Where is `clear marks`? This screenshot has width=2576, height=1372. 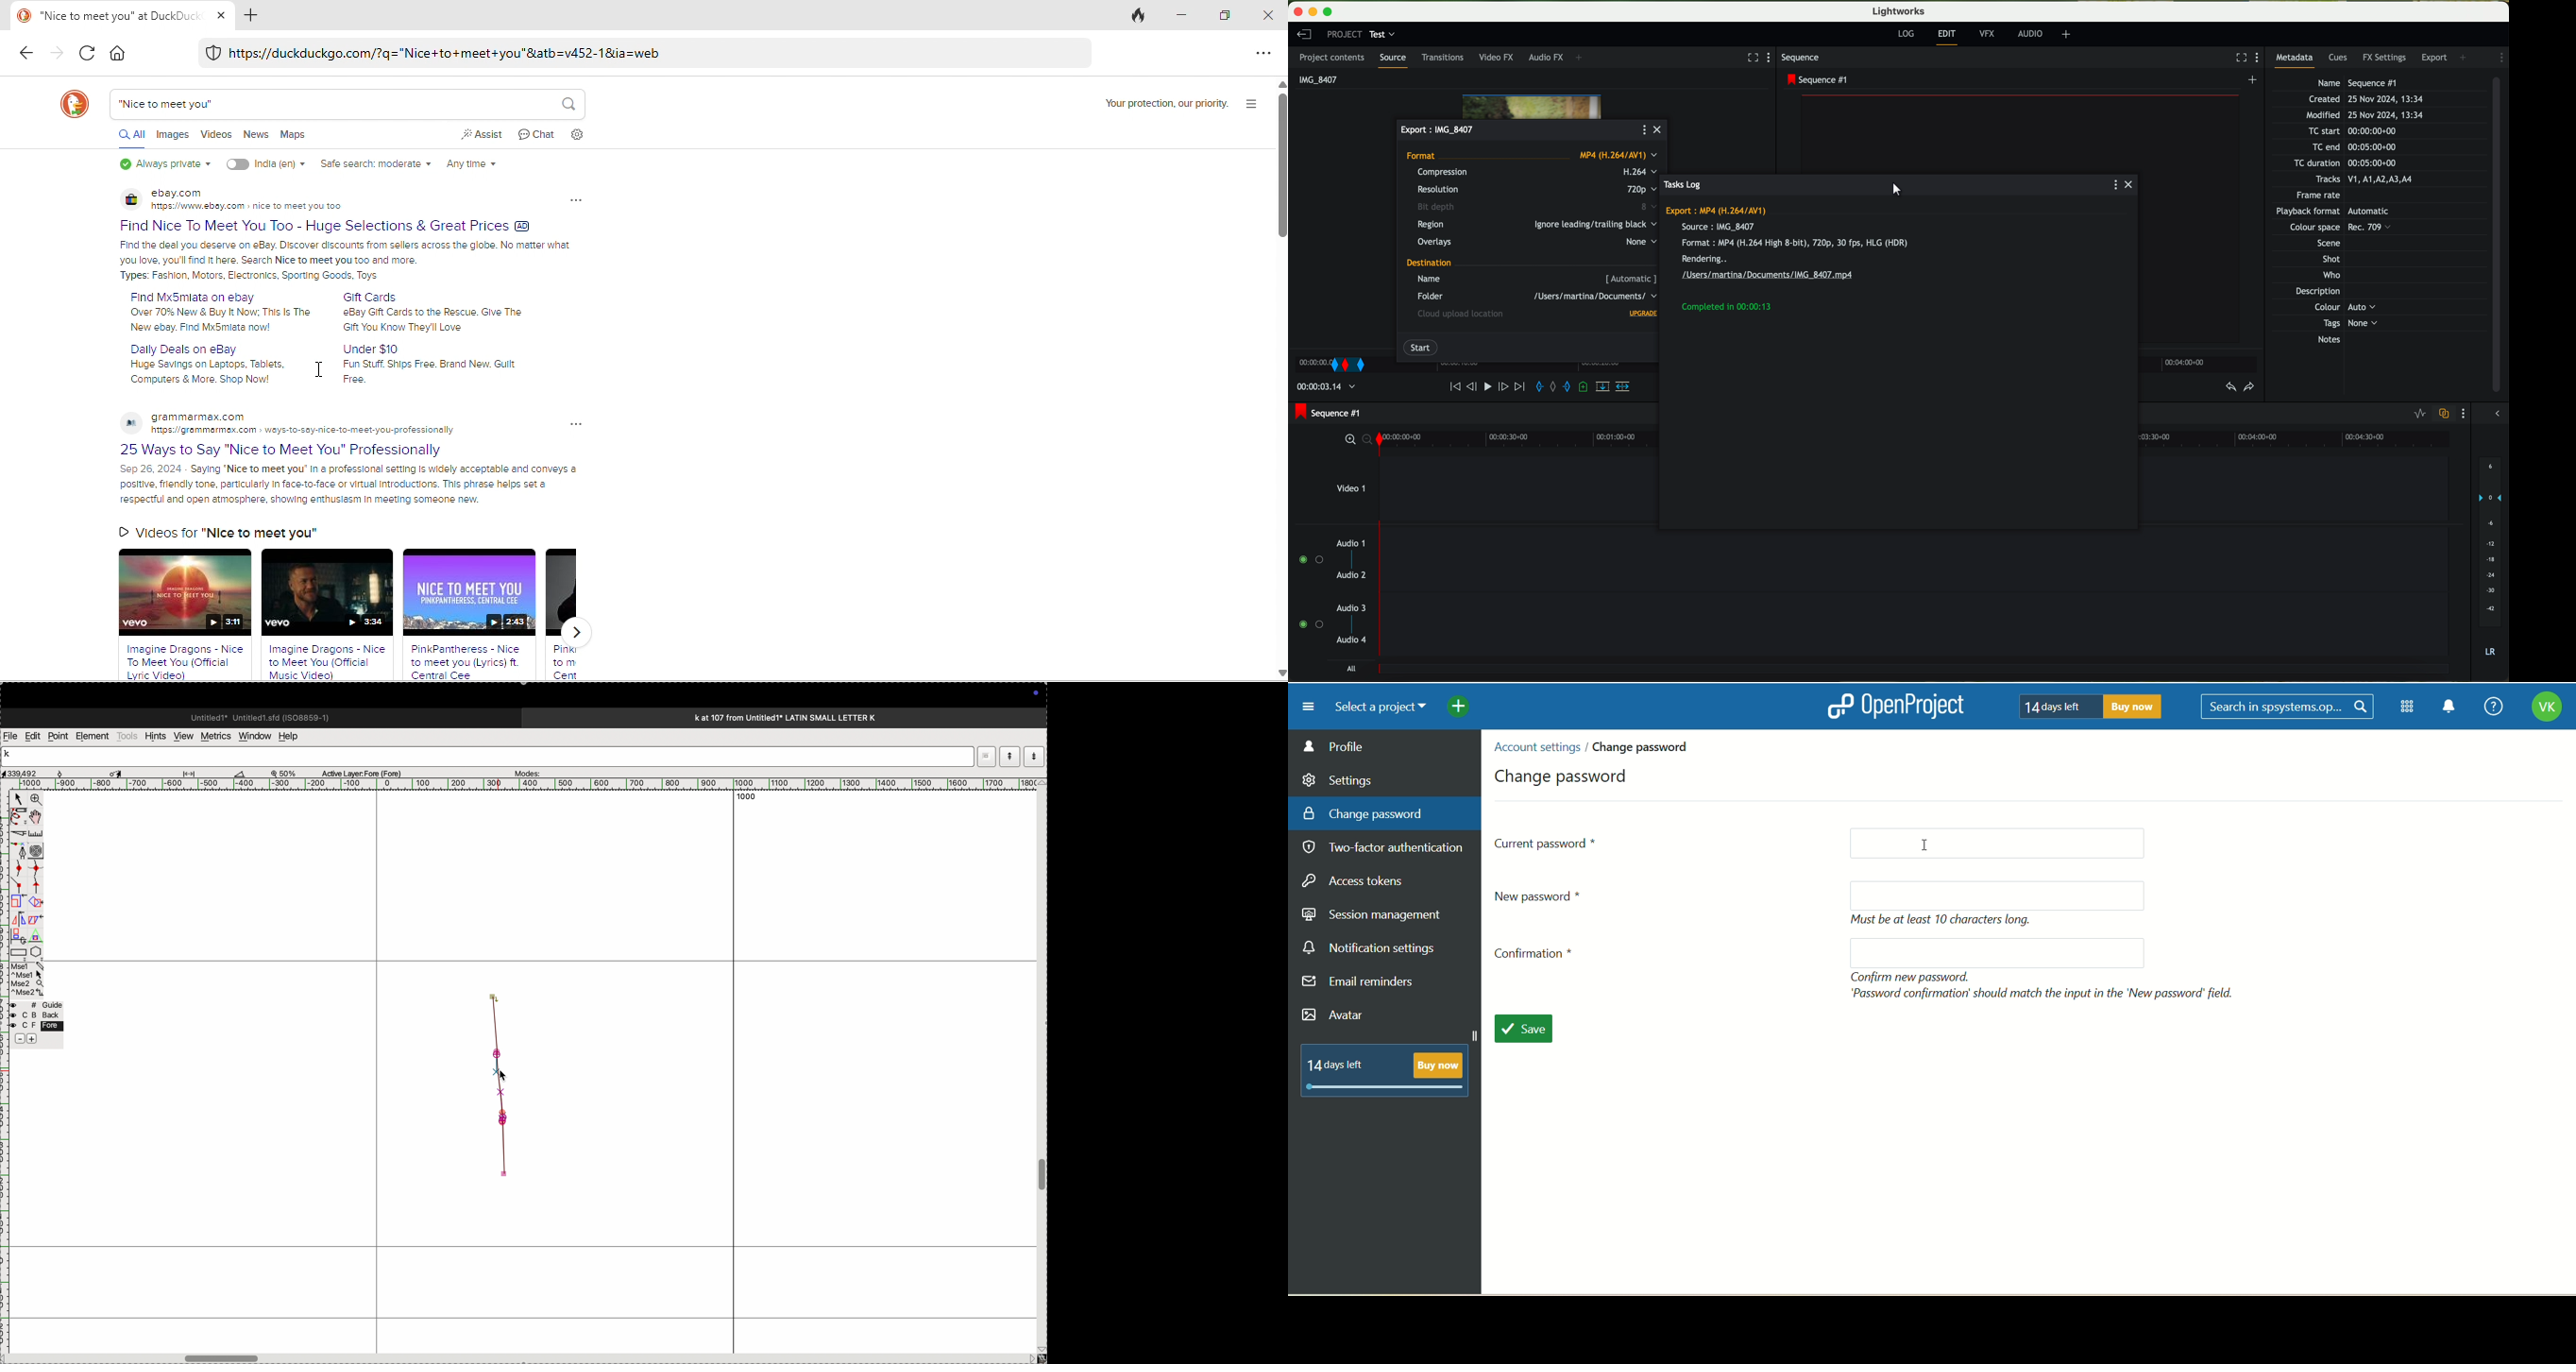
clear marks is located at coordinates (1556, 387).